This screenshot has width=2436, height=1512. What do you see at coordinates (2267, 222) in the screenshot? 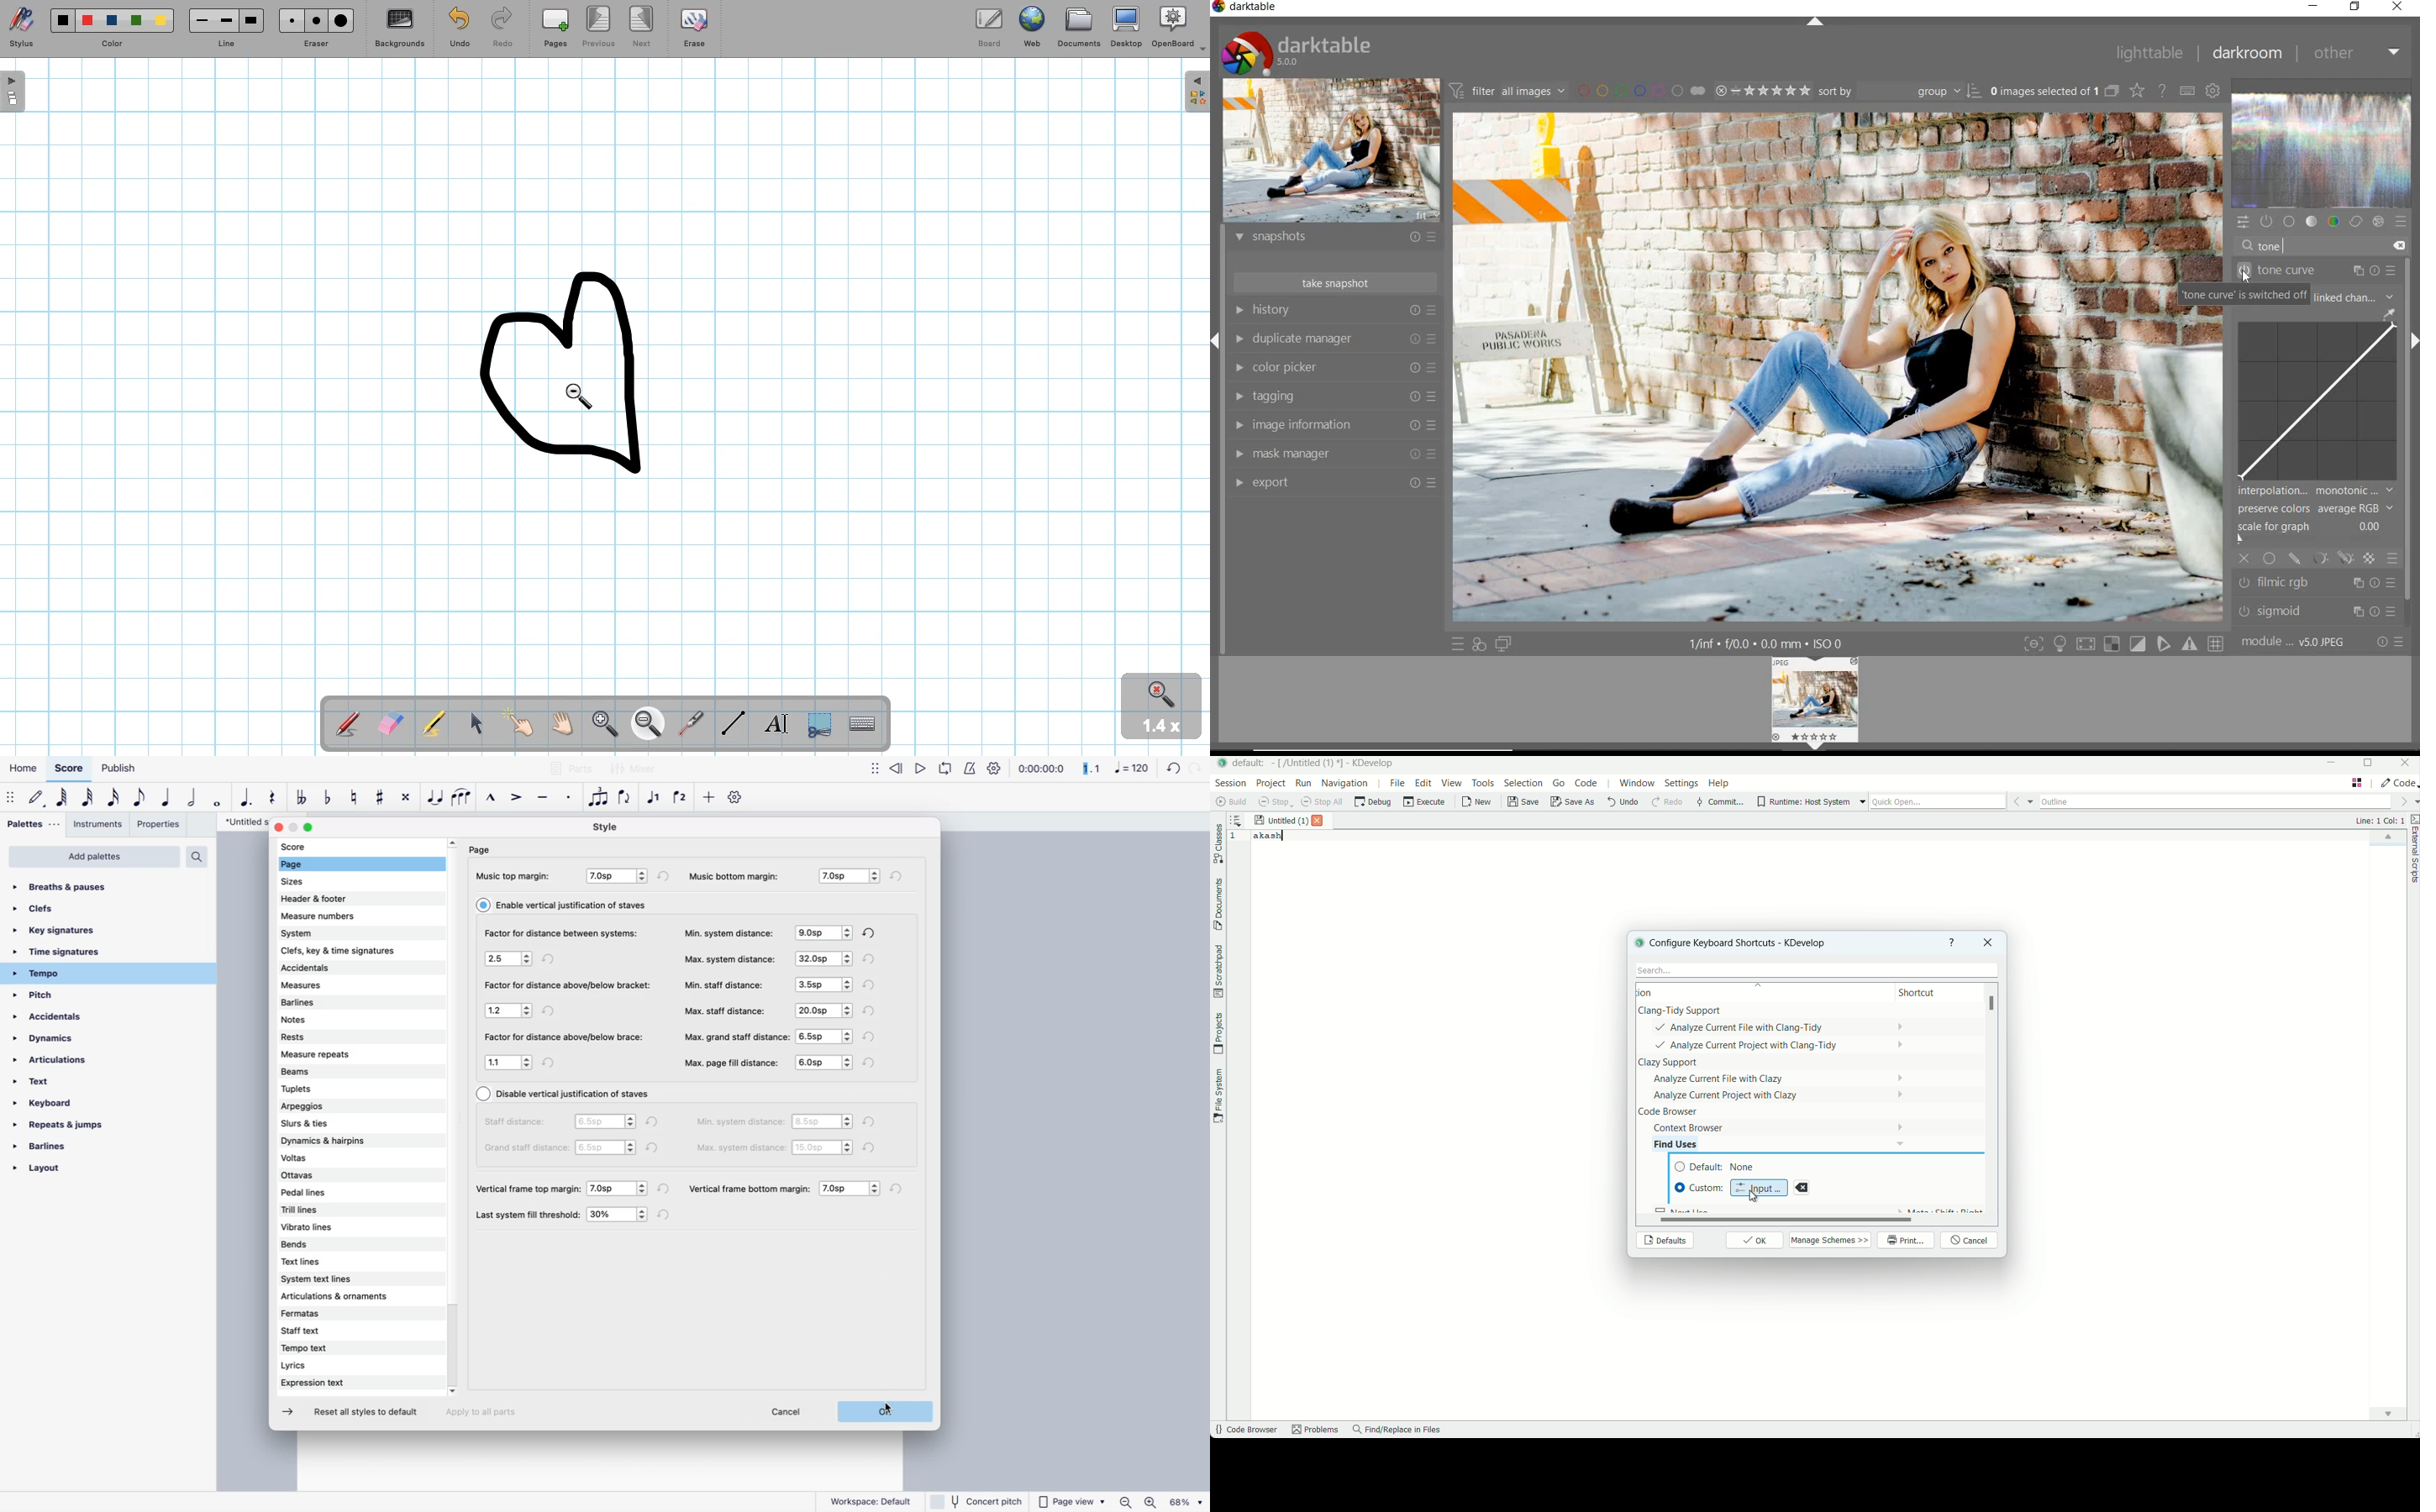
I see `show only active modules` at bounding box center [2267, 222].